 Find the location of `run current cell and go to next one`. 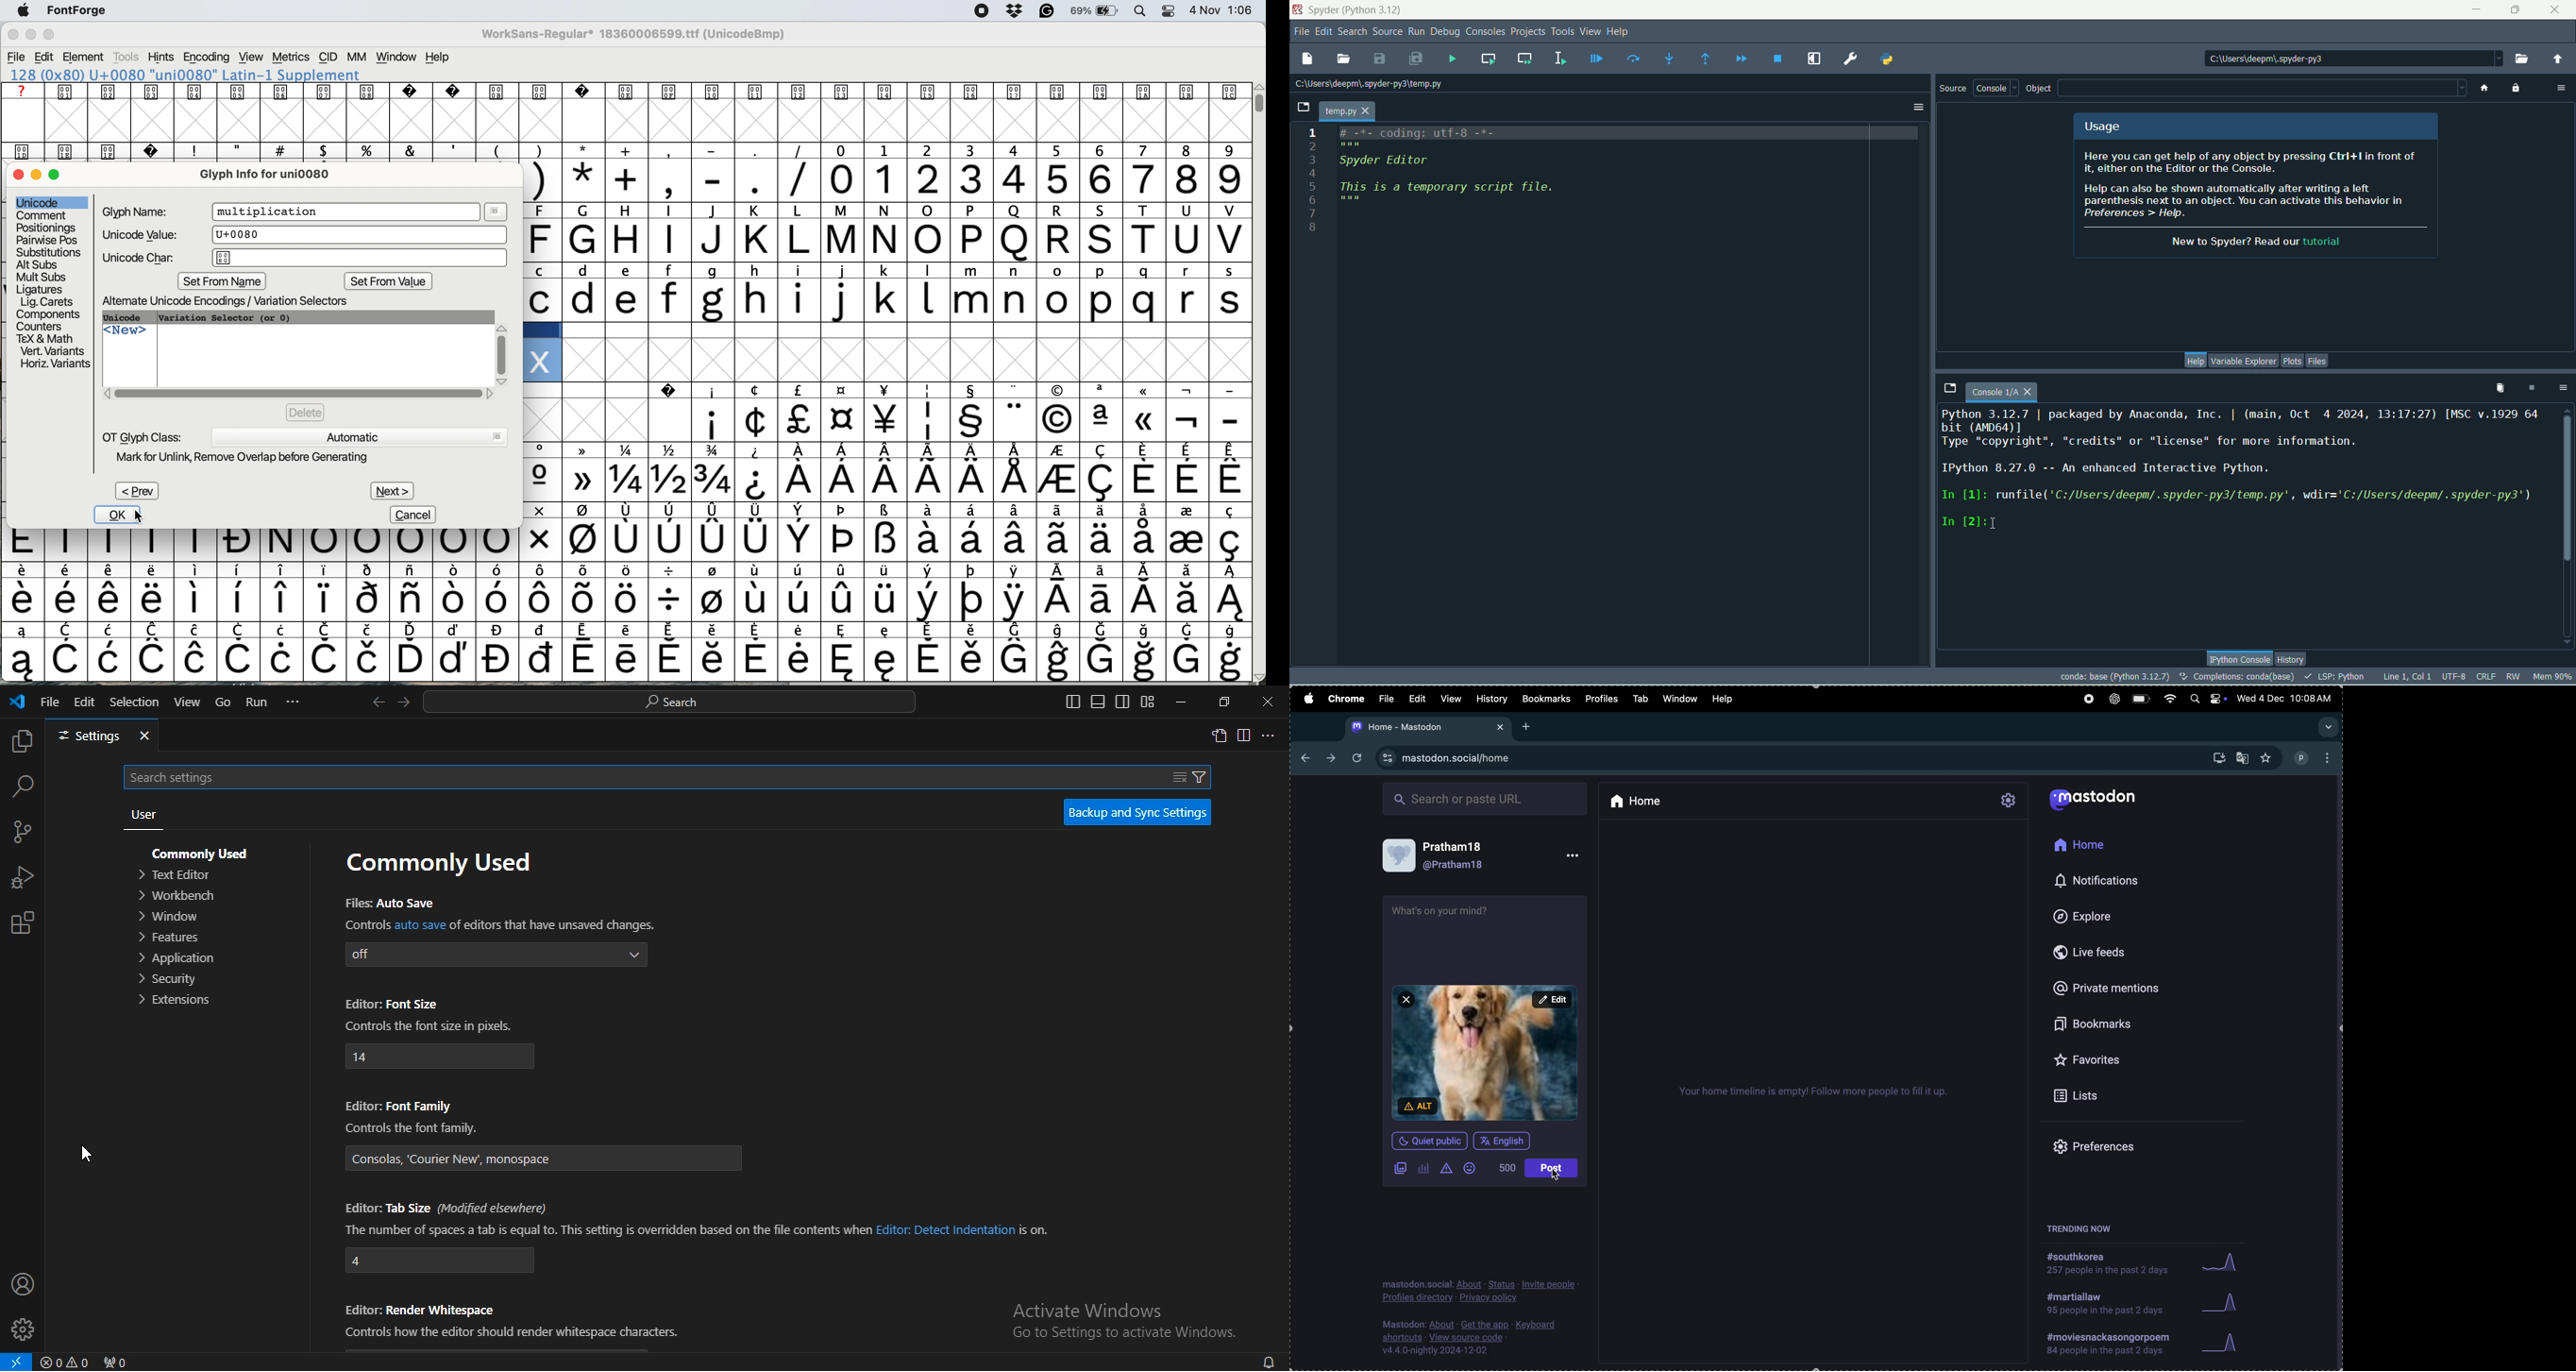

run current cell and go to next one is located at coordinates (1525, 59).